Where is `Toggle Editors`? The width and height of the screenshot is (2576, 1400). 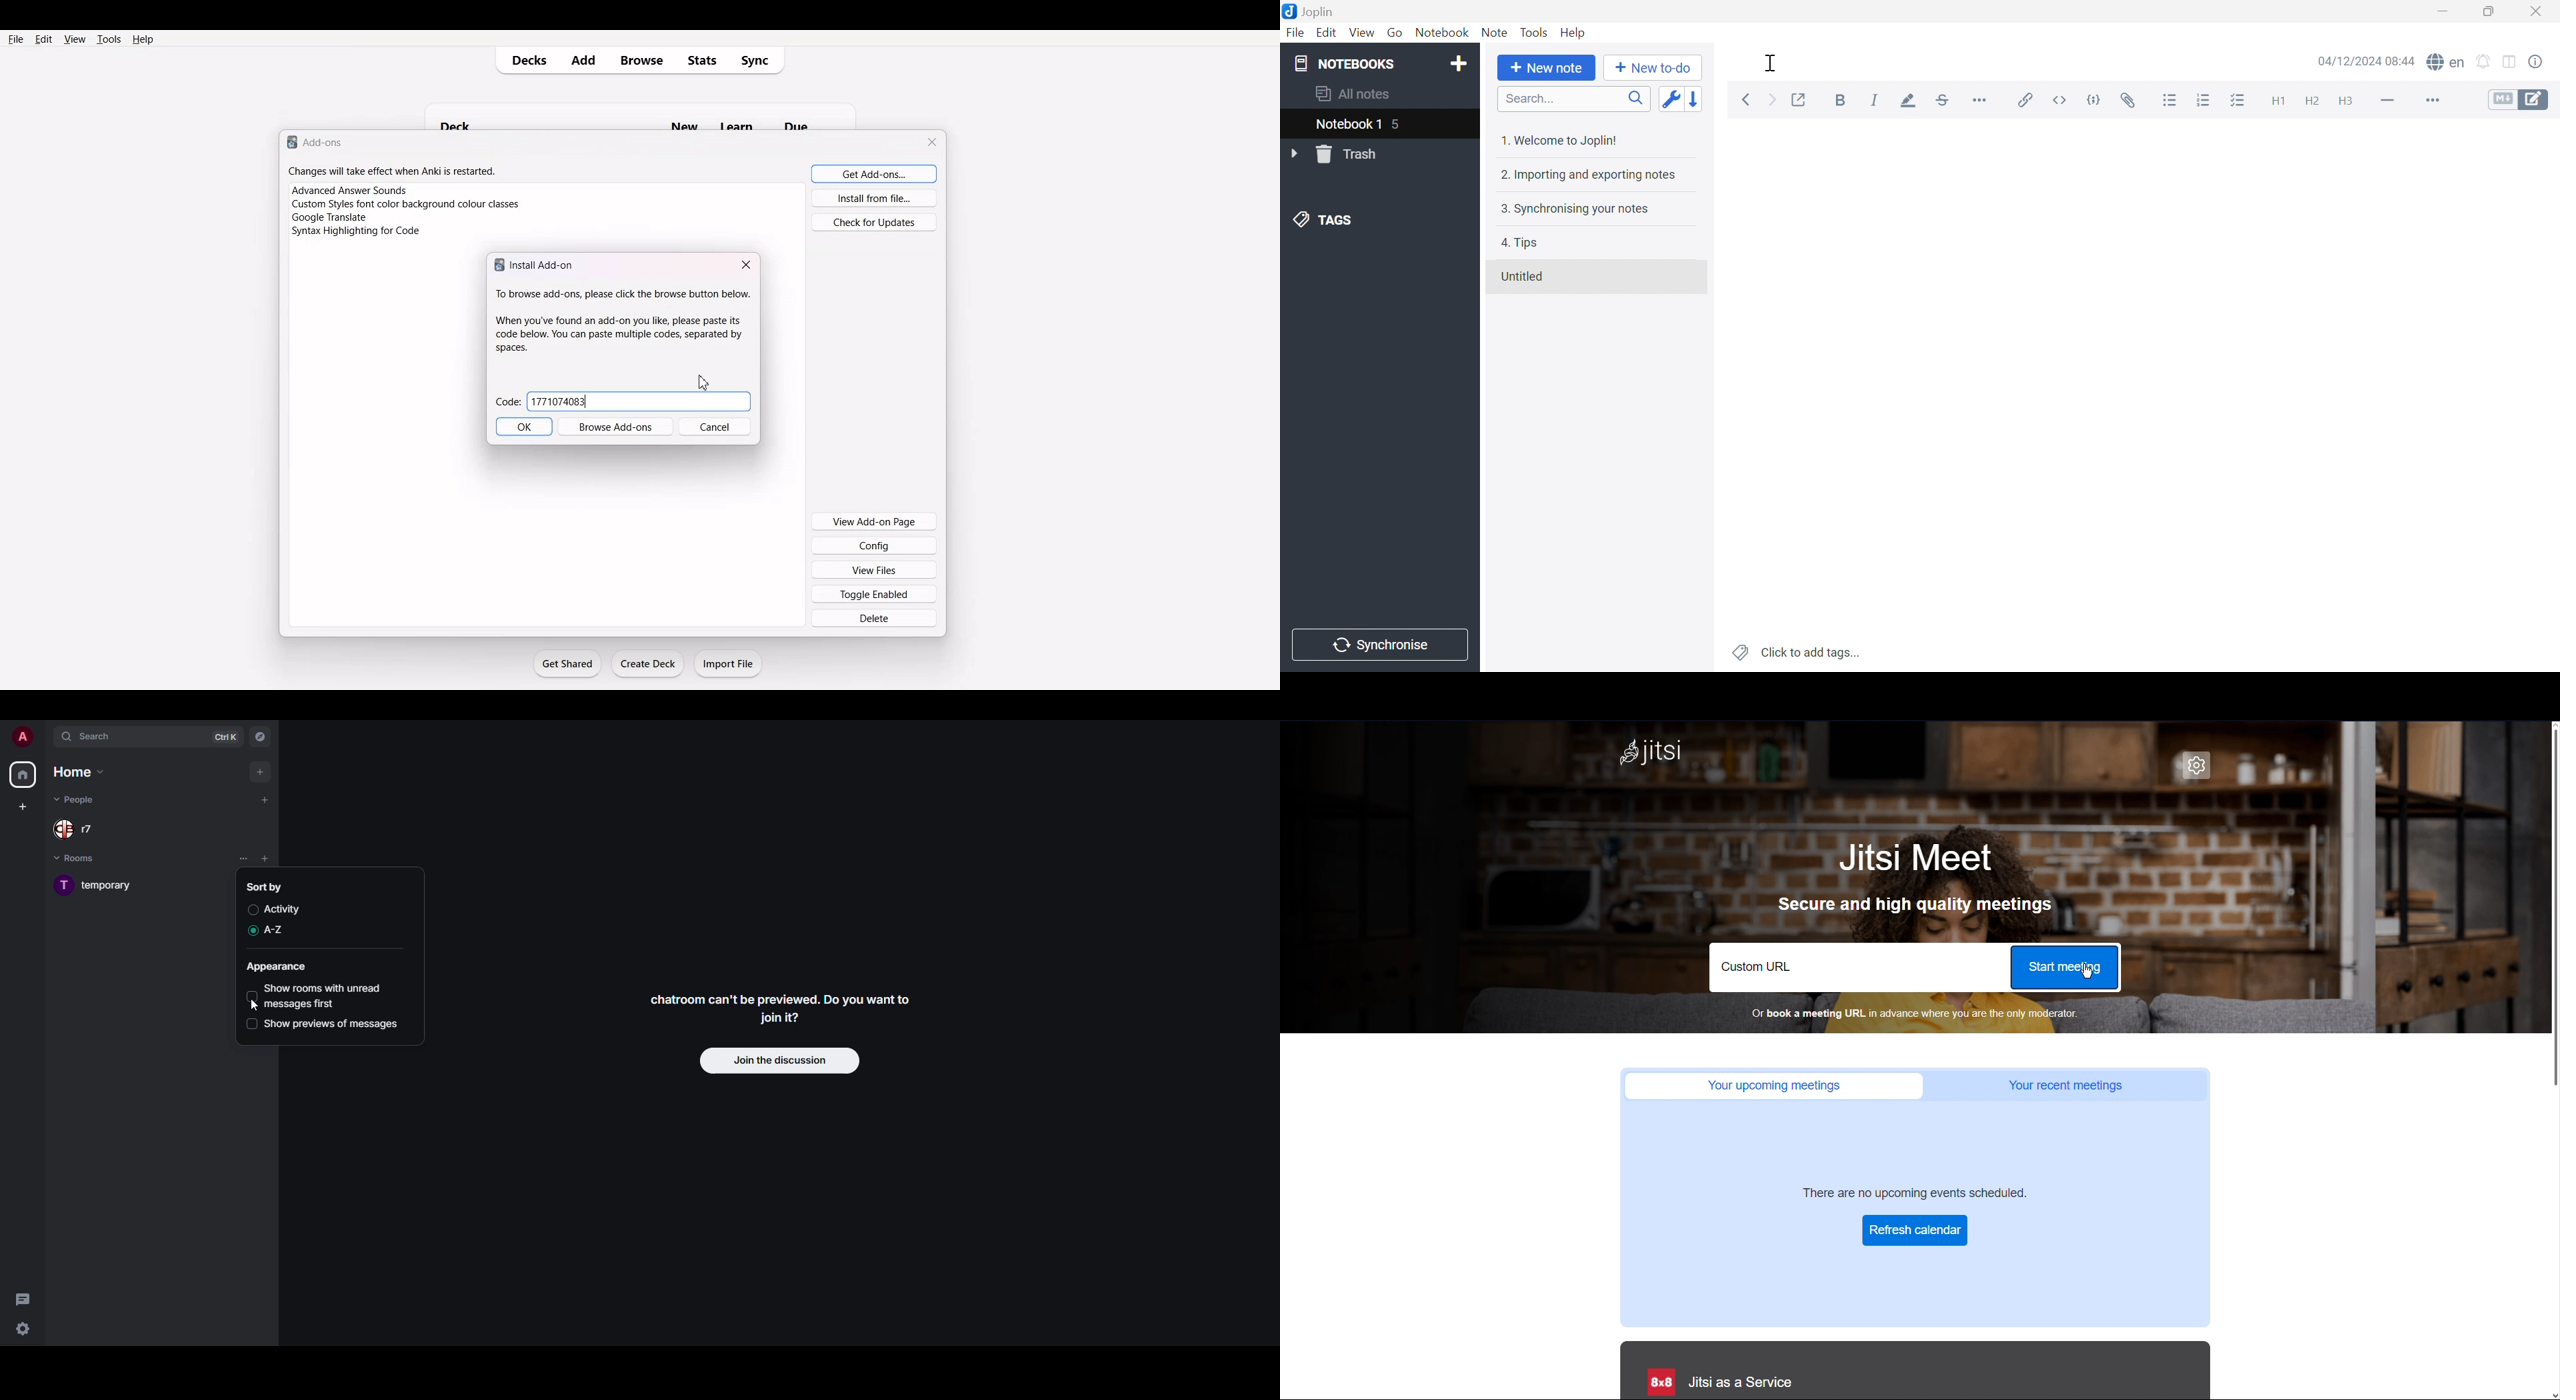
Toggle Editors is located at coordinates (2515, 102).